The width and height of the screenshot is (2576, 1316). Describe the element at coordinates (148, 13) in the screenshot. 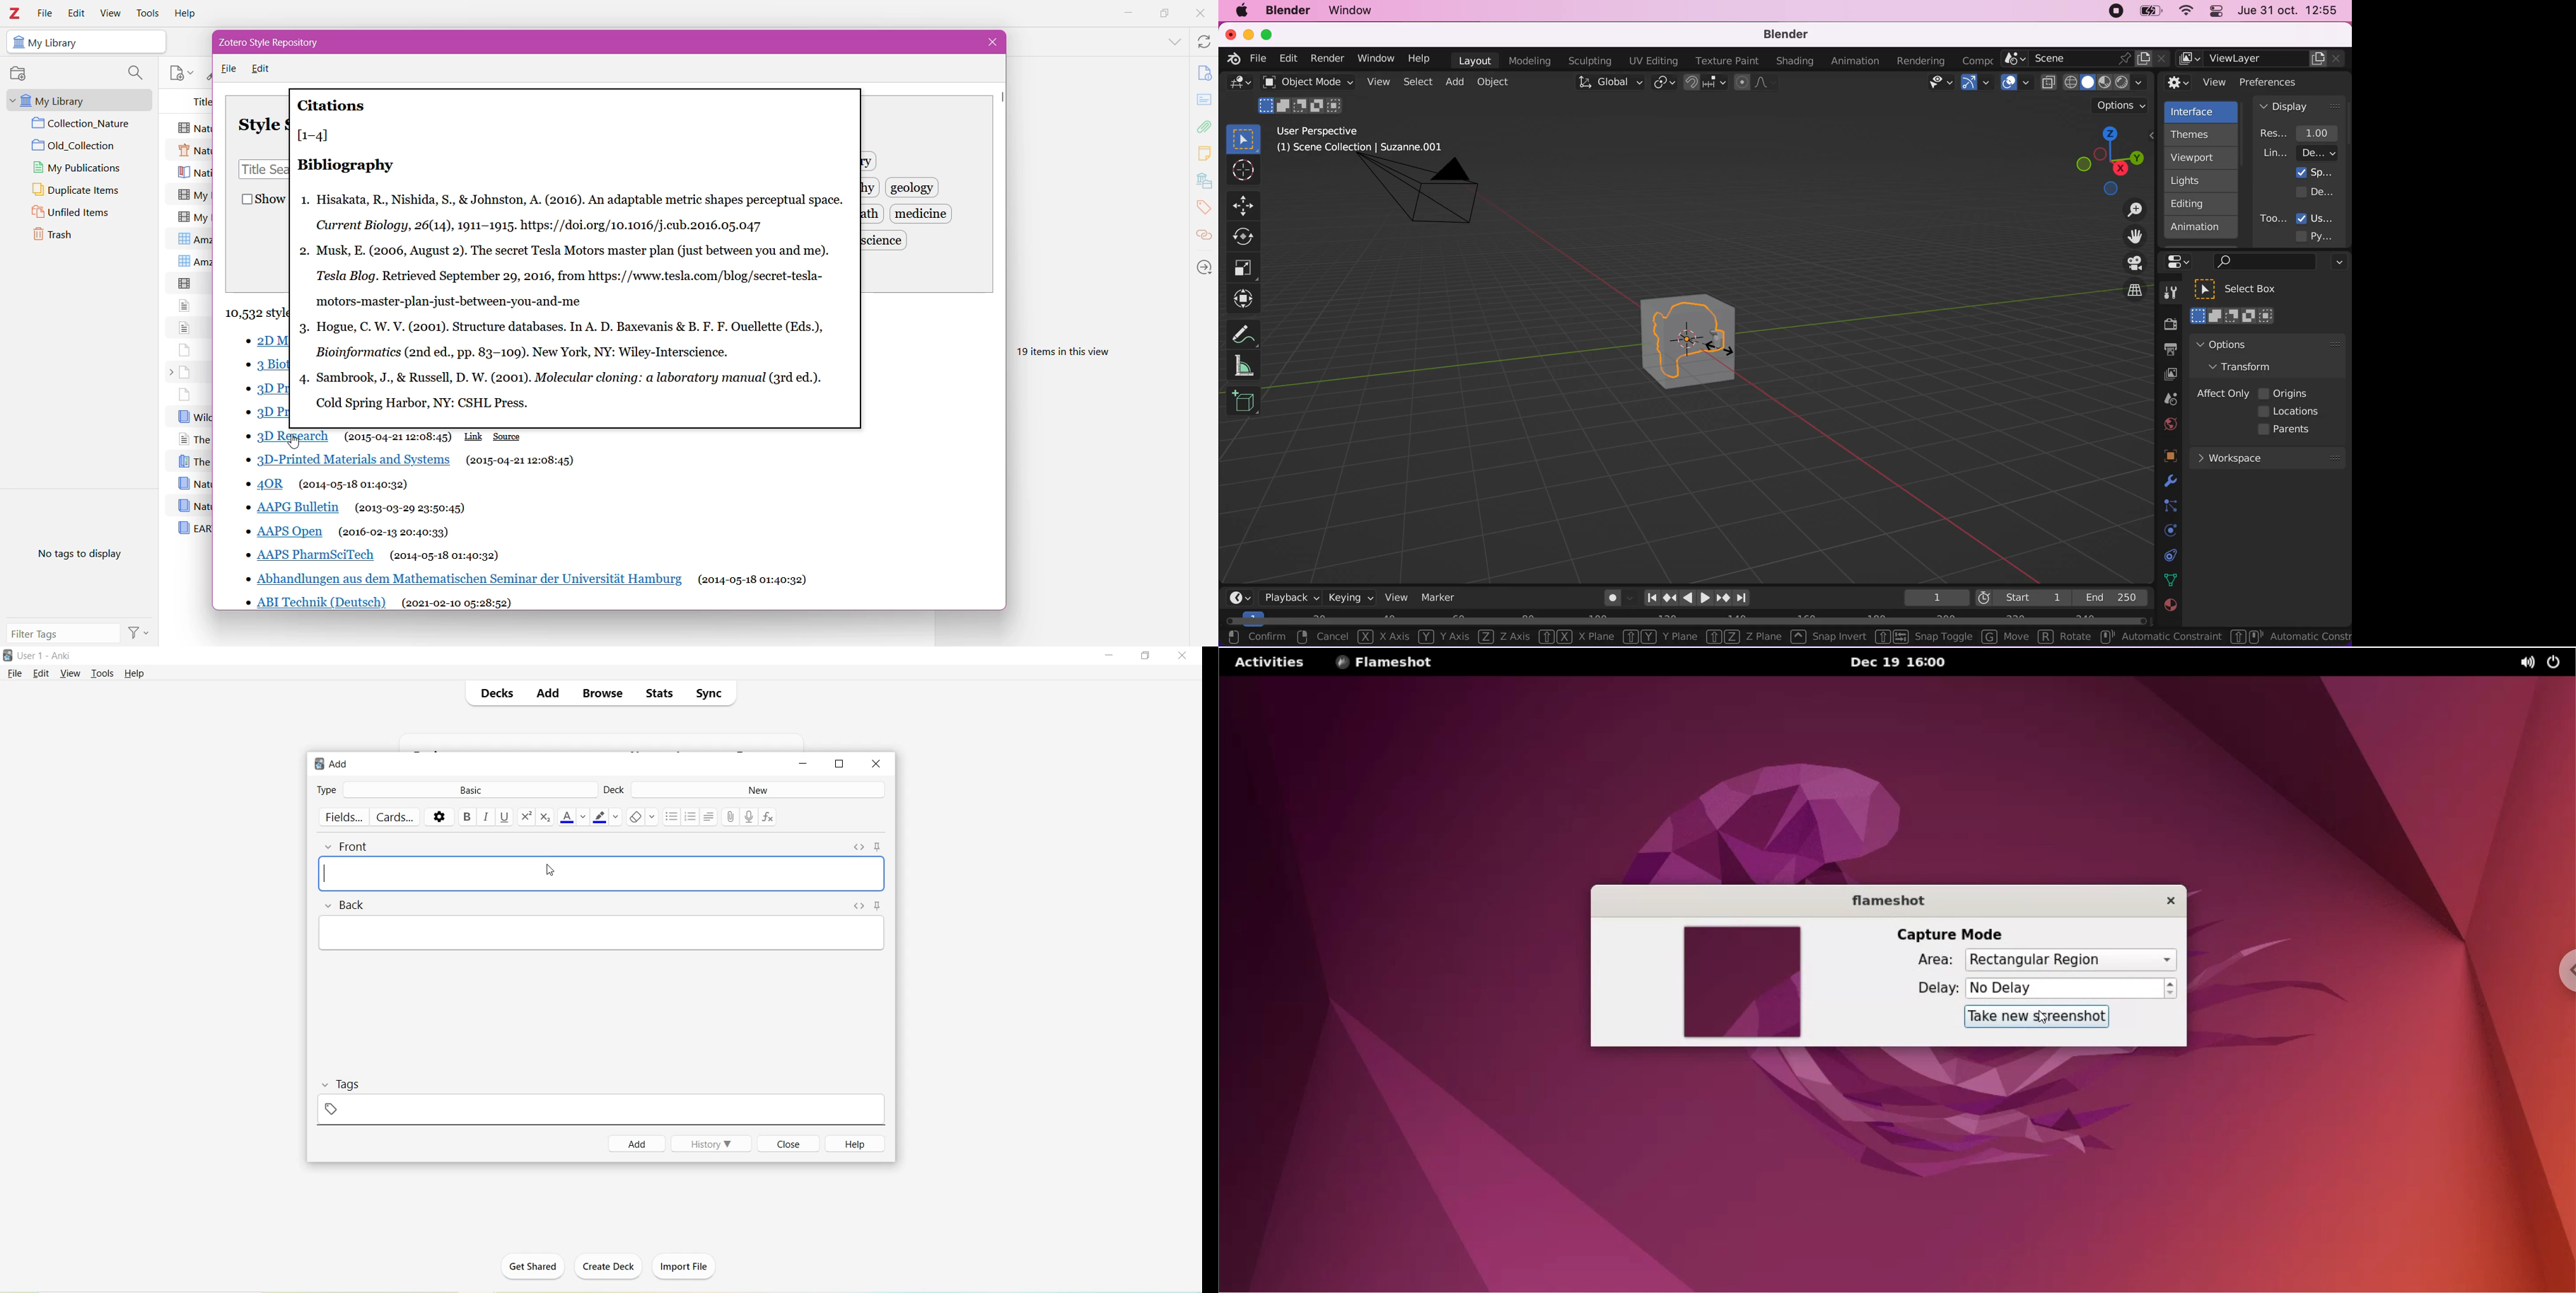

I see `Tools` at that location.